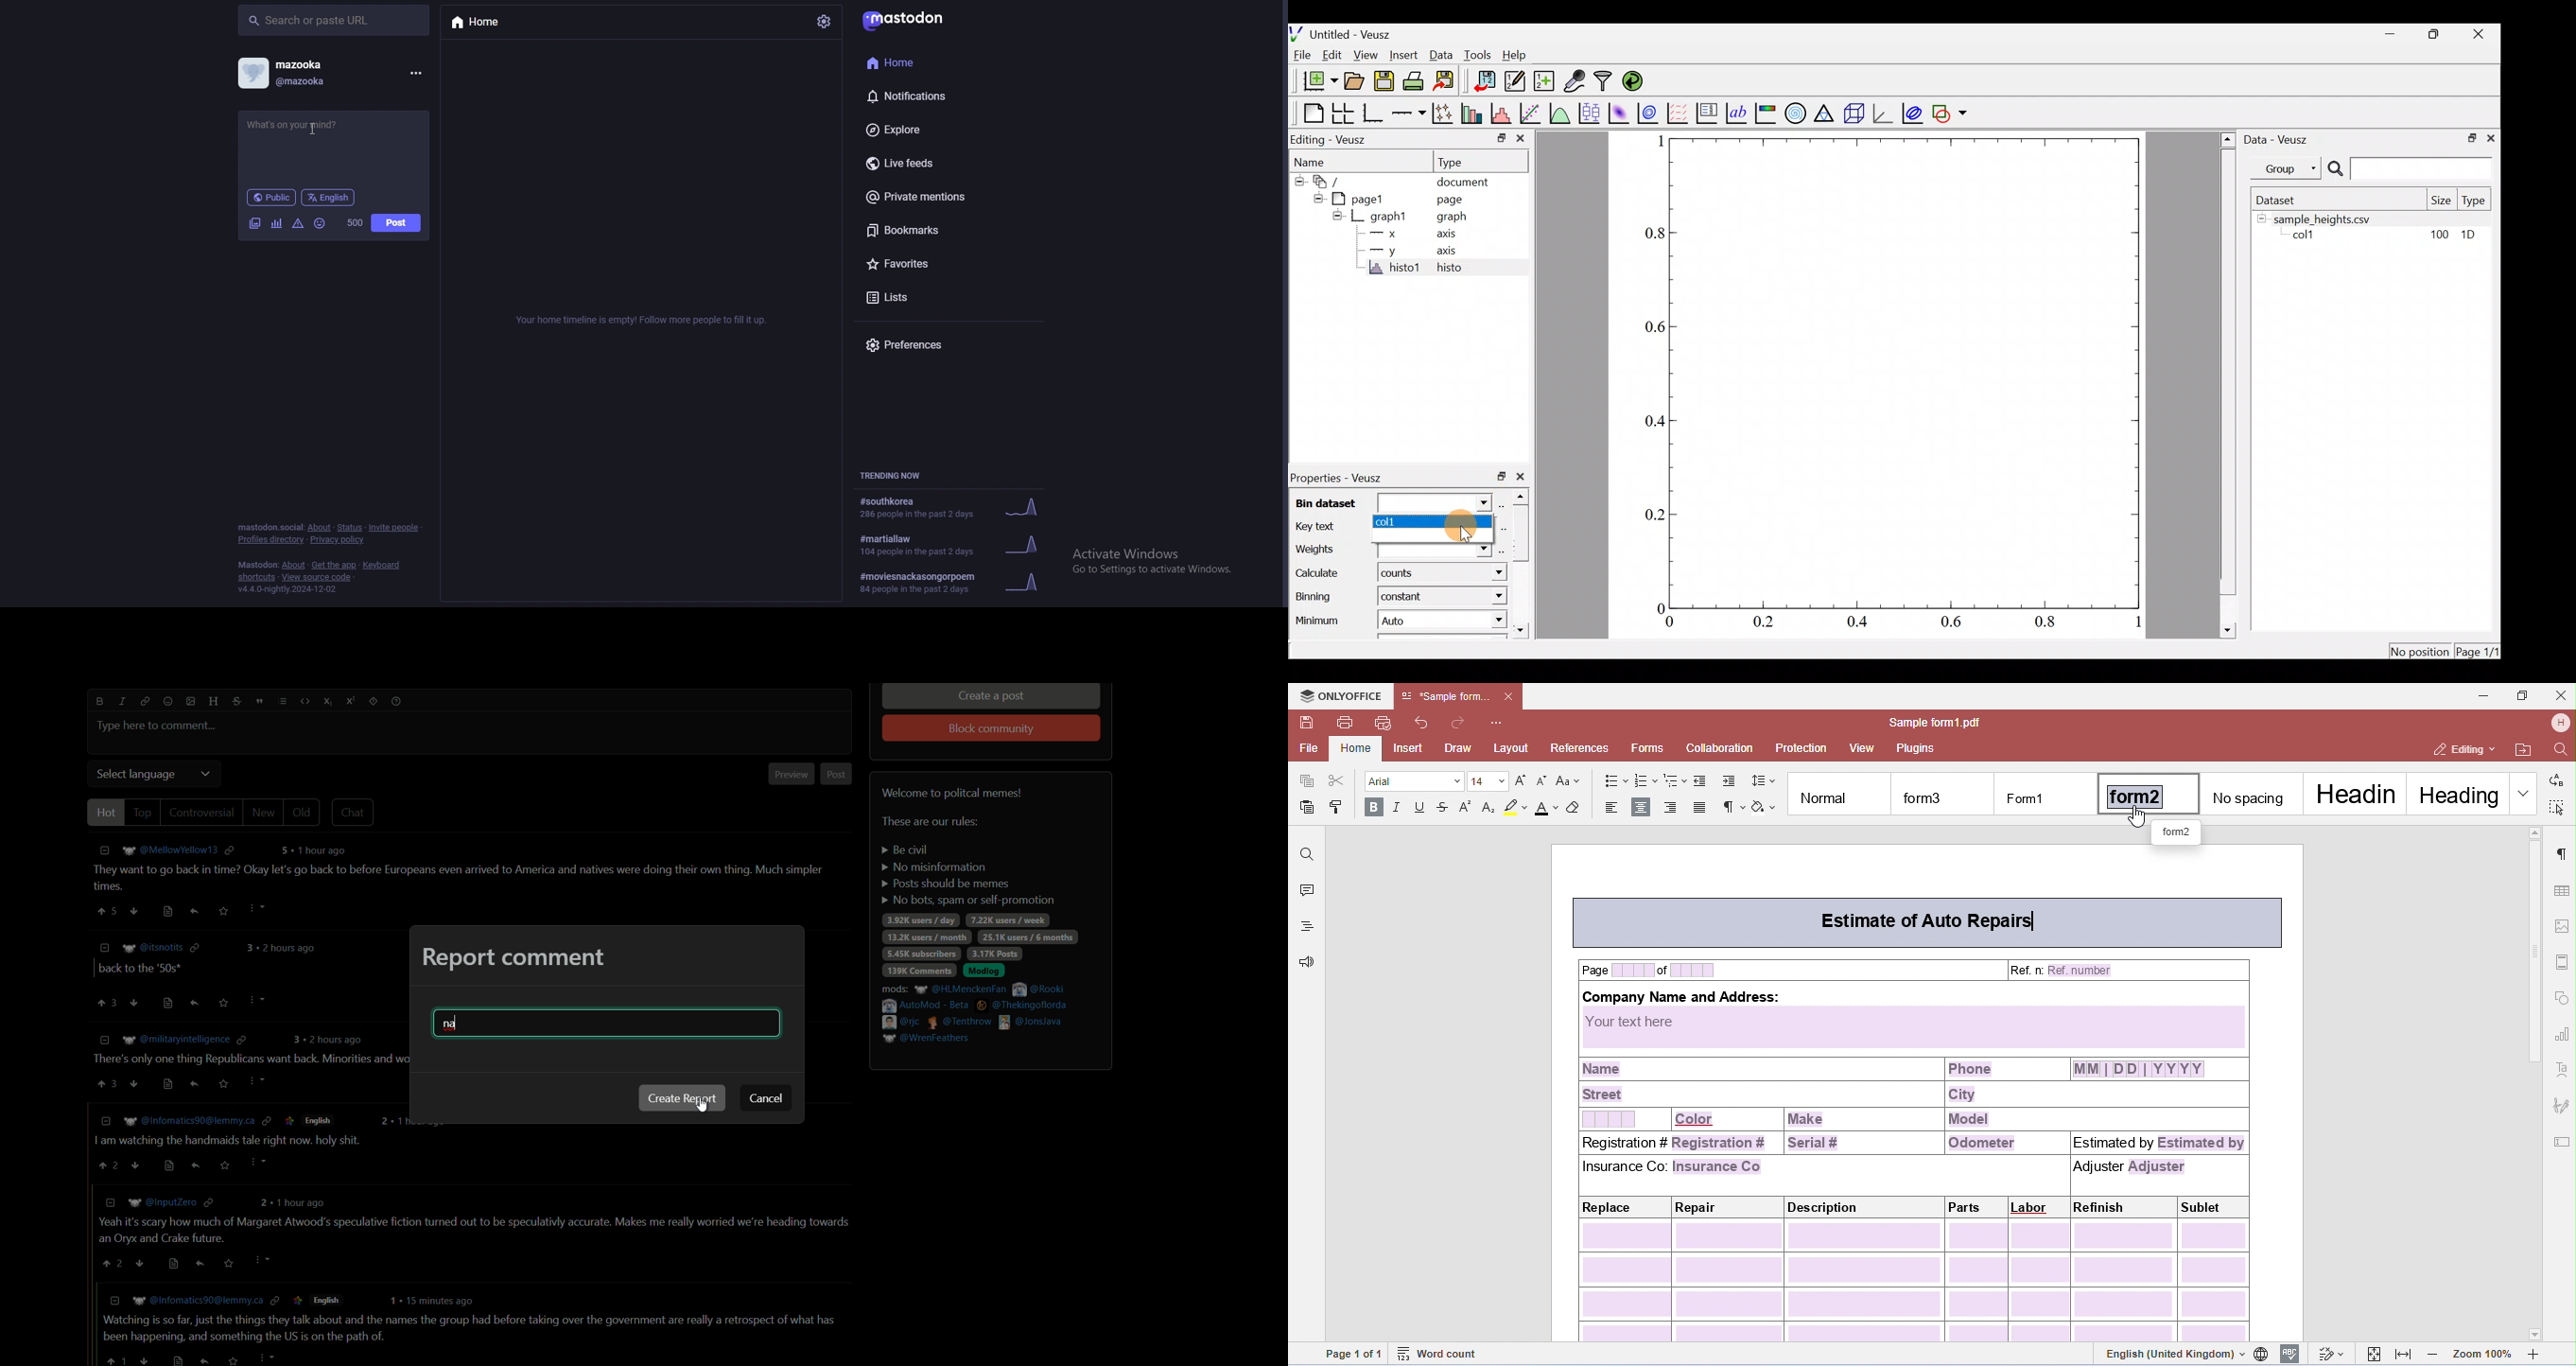 The image size is (2576, 1372). Describe the element at coordinates (1500, 112) in the screenshot. I see `histogram of a dataset` at that location.